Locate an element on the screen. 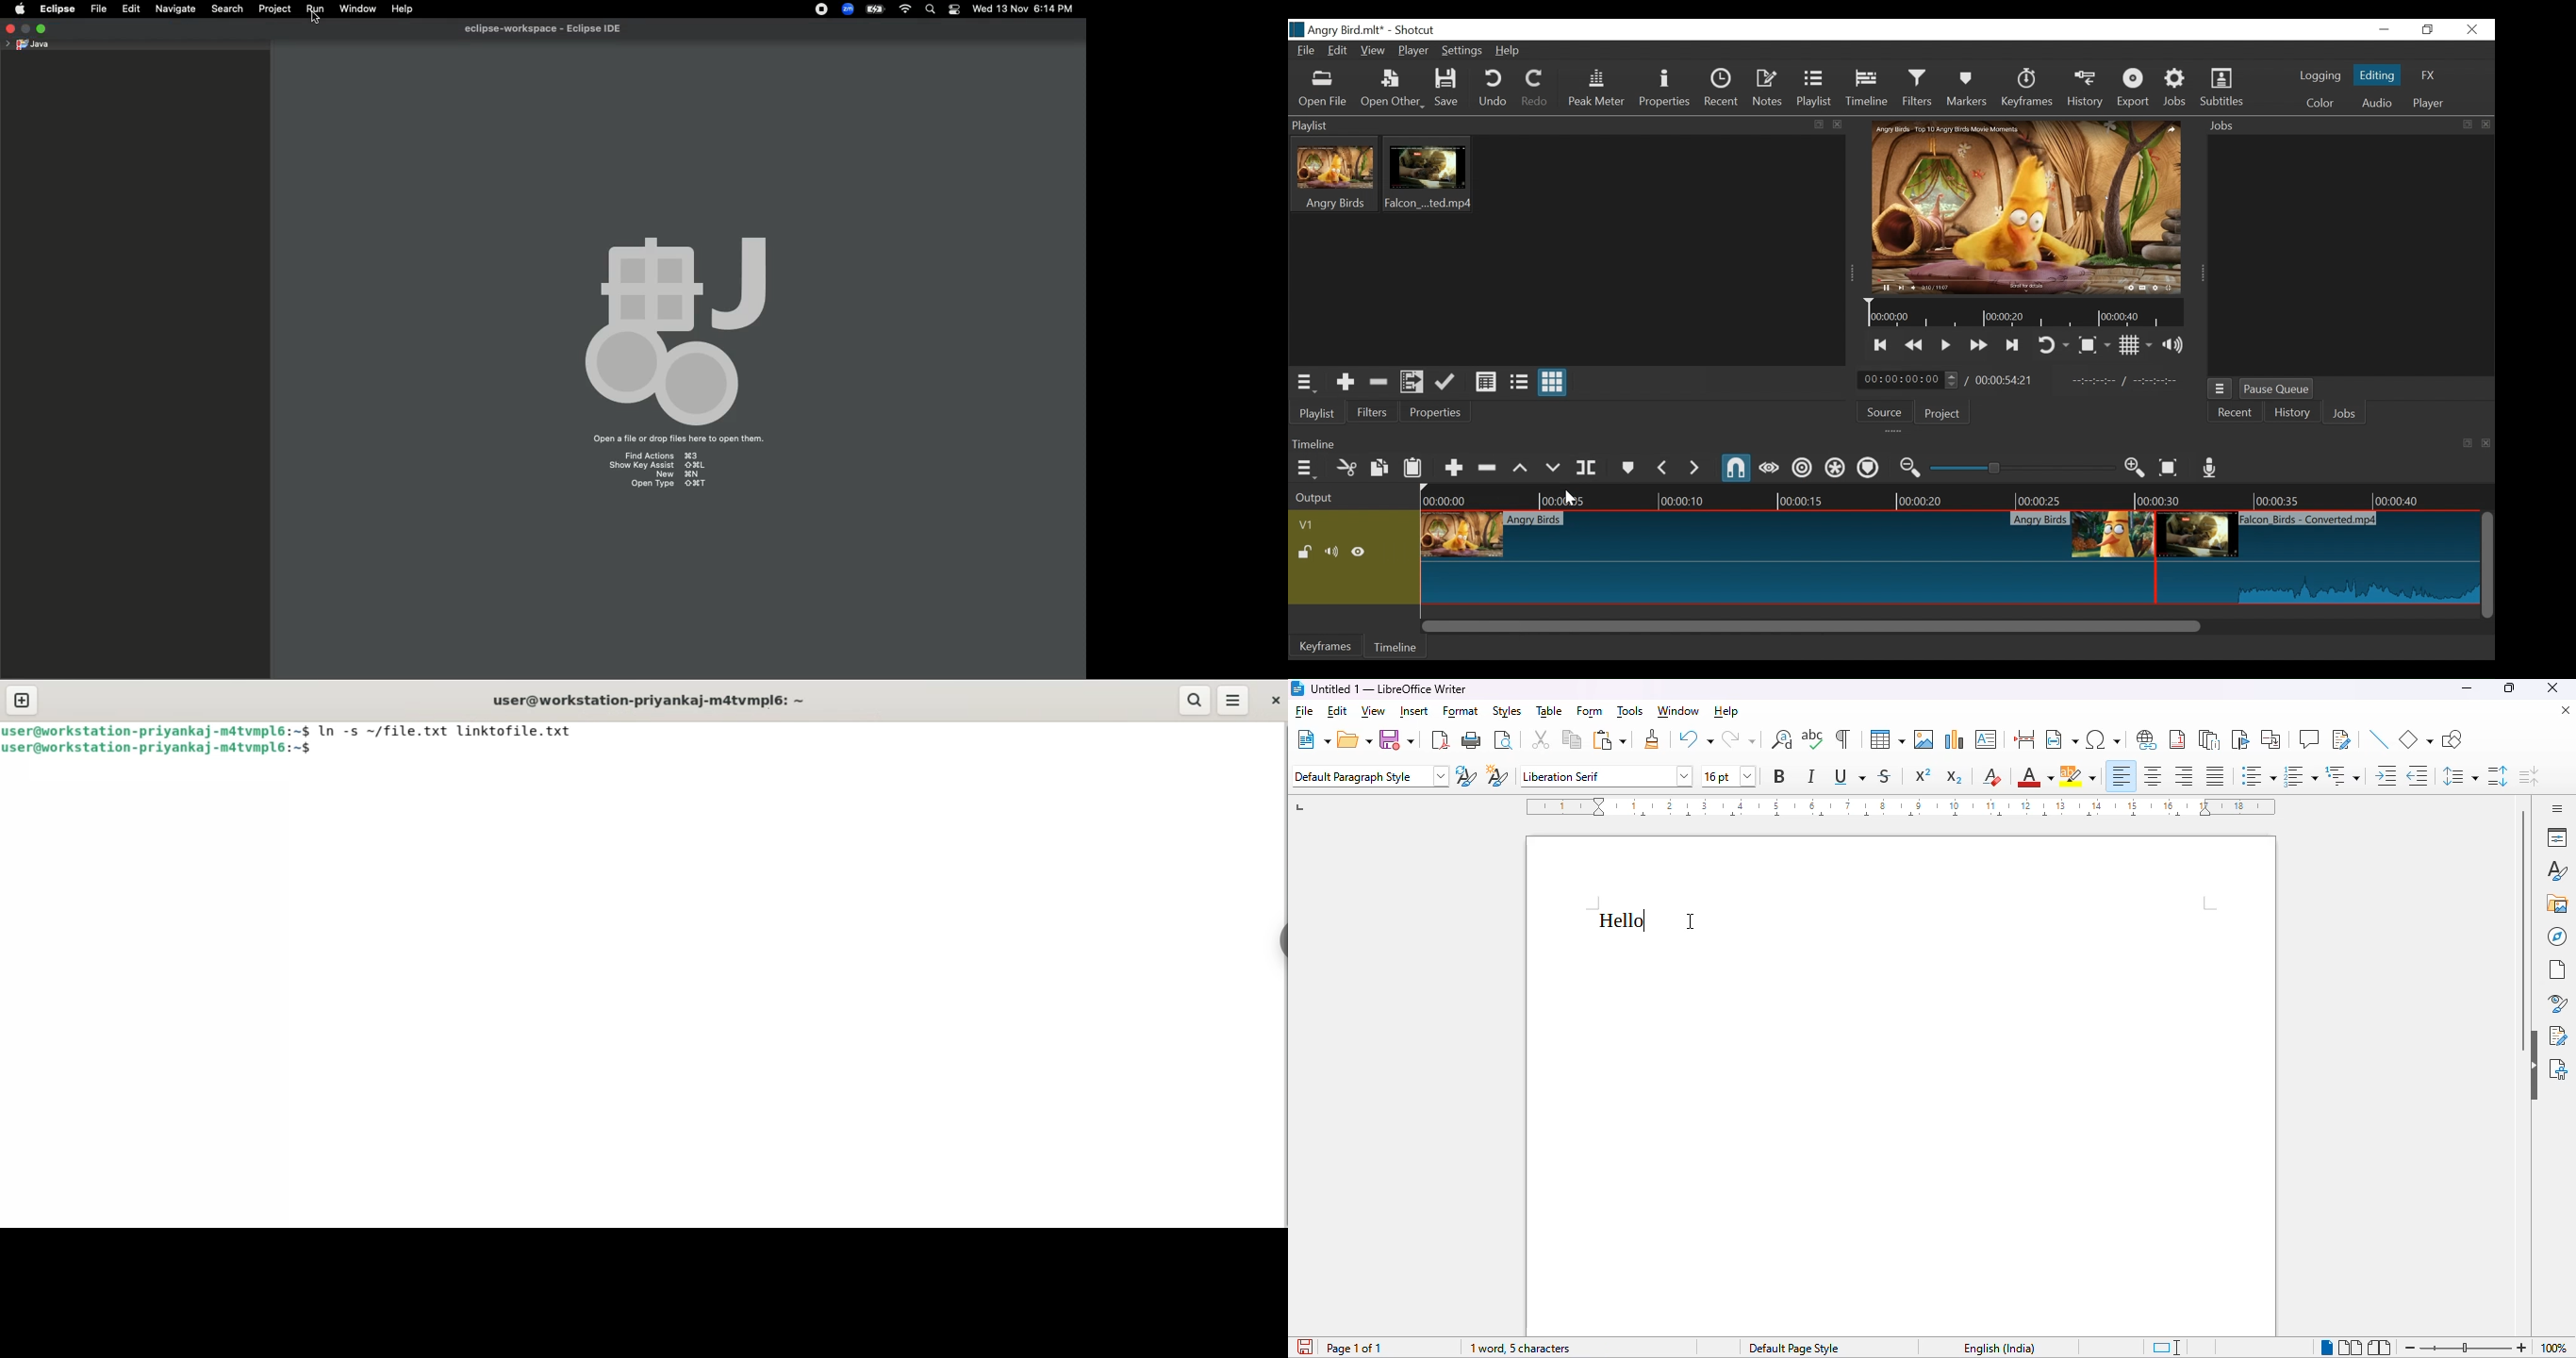  strikethrough is located at coordinates (1885, 776).